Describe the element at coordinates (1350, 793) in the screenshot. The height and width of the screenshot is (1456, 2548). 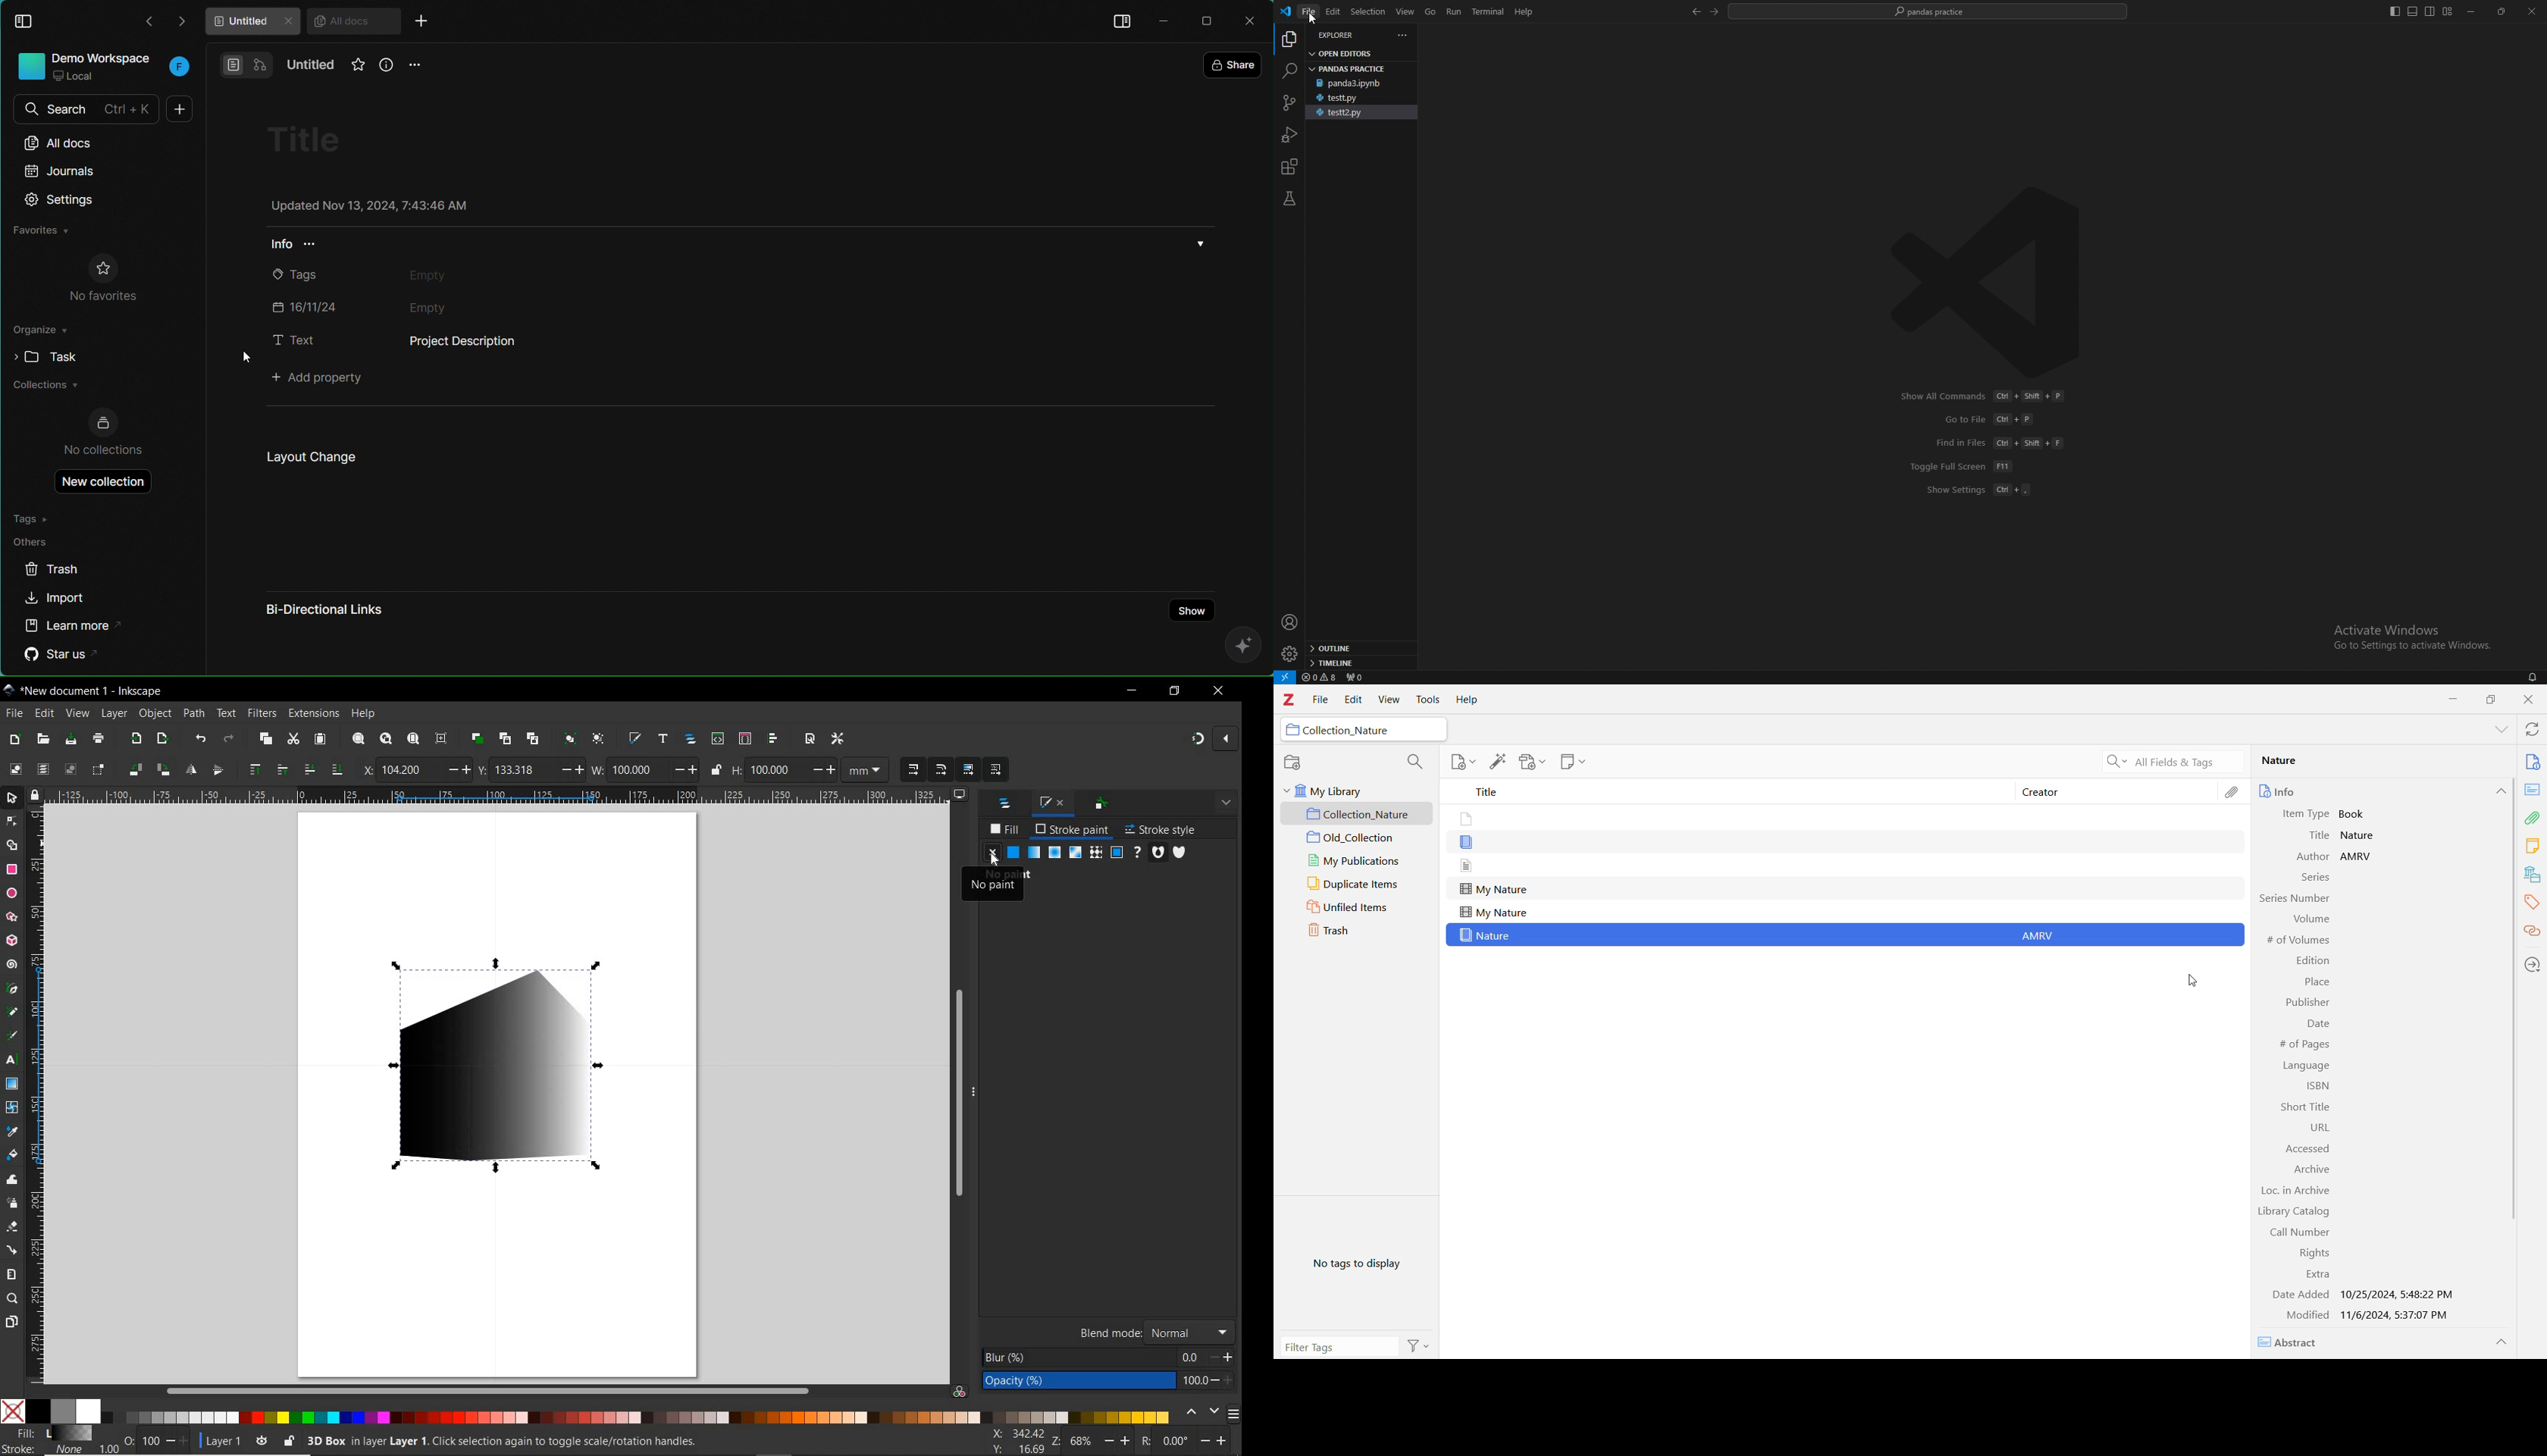
I see `My Library` at that location.